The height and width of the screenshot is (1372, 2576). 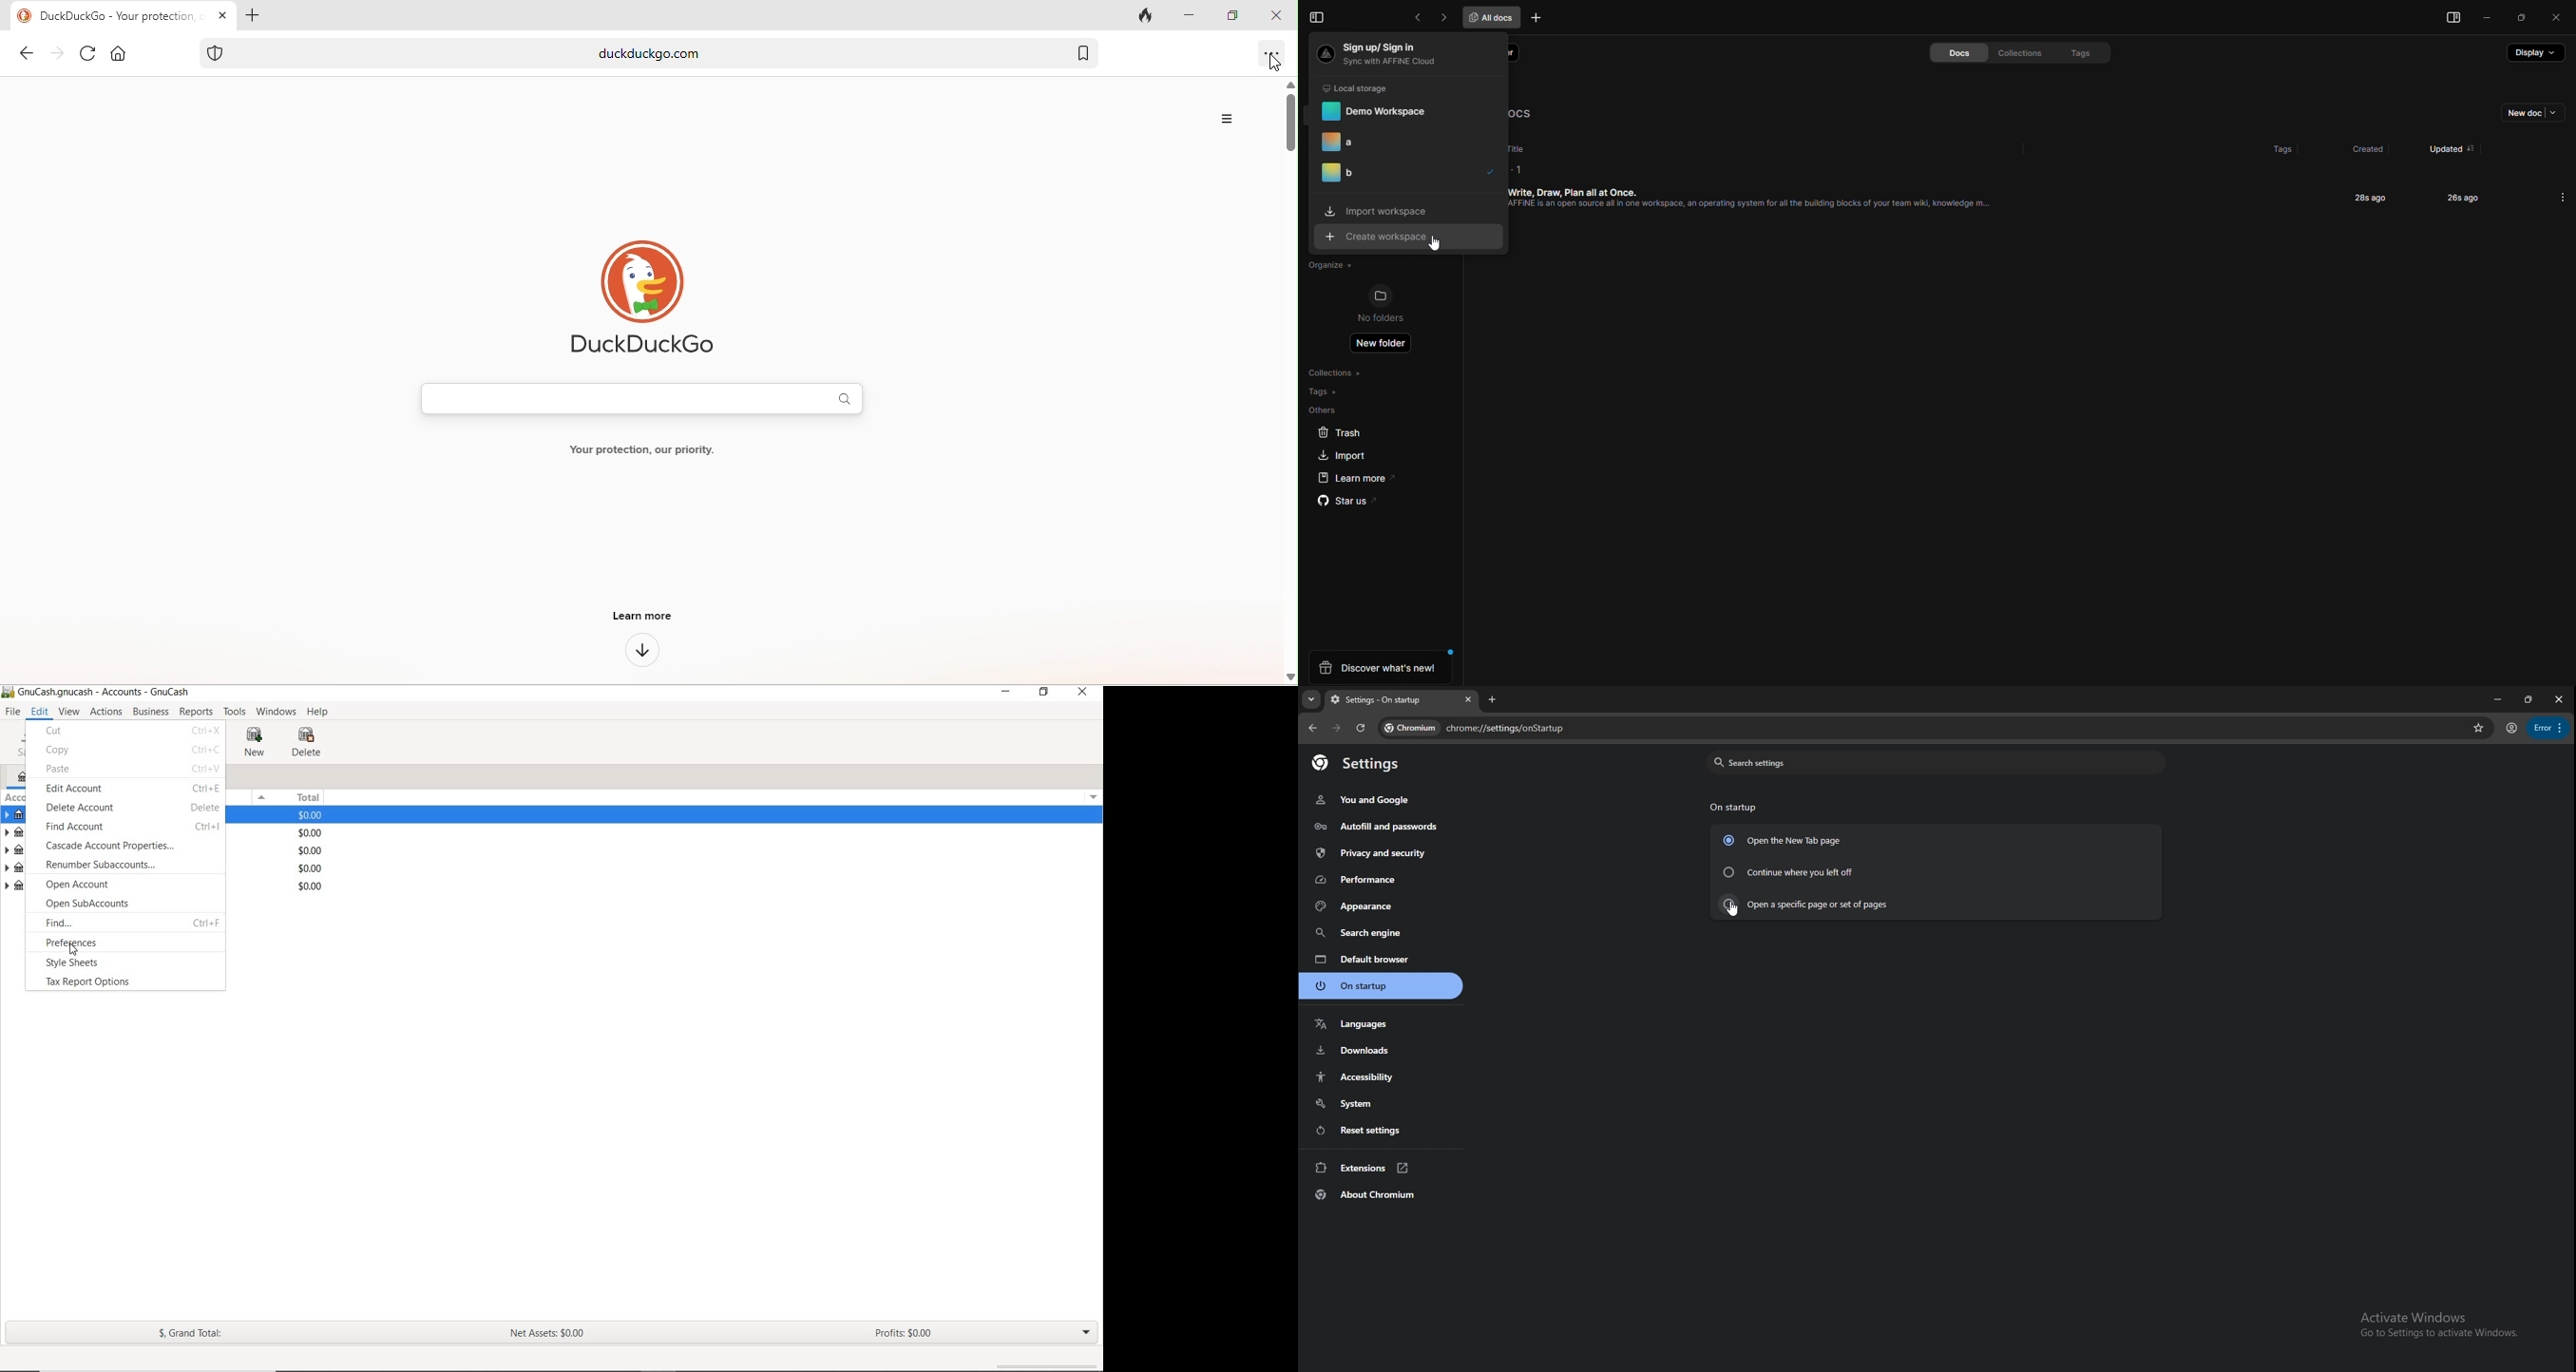 I want to click on sig up, so click(x=1385, y=53).